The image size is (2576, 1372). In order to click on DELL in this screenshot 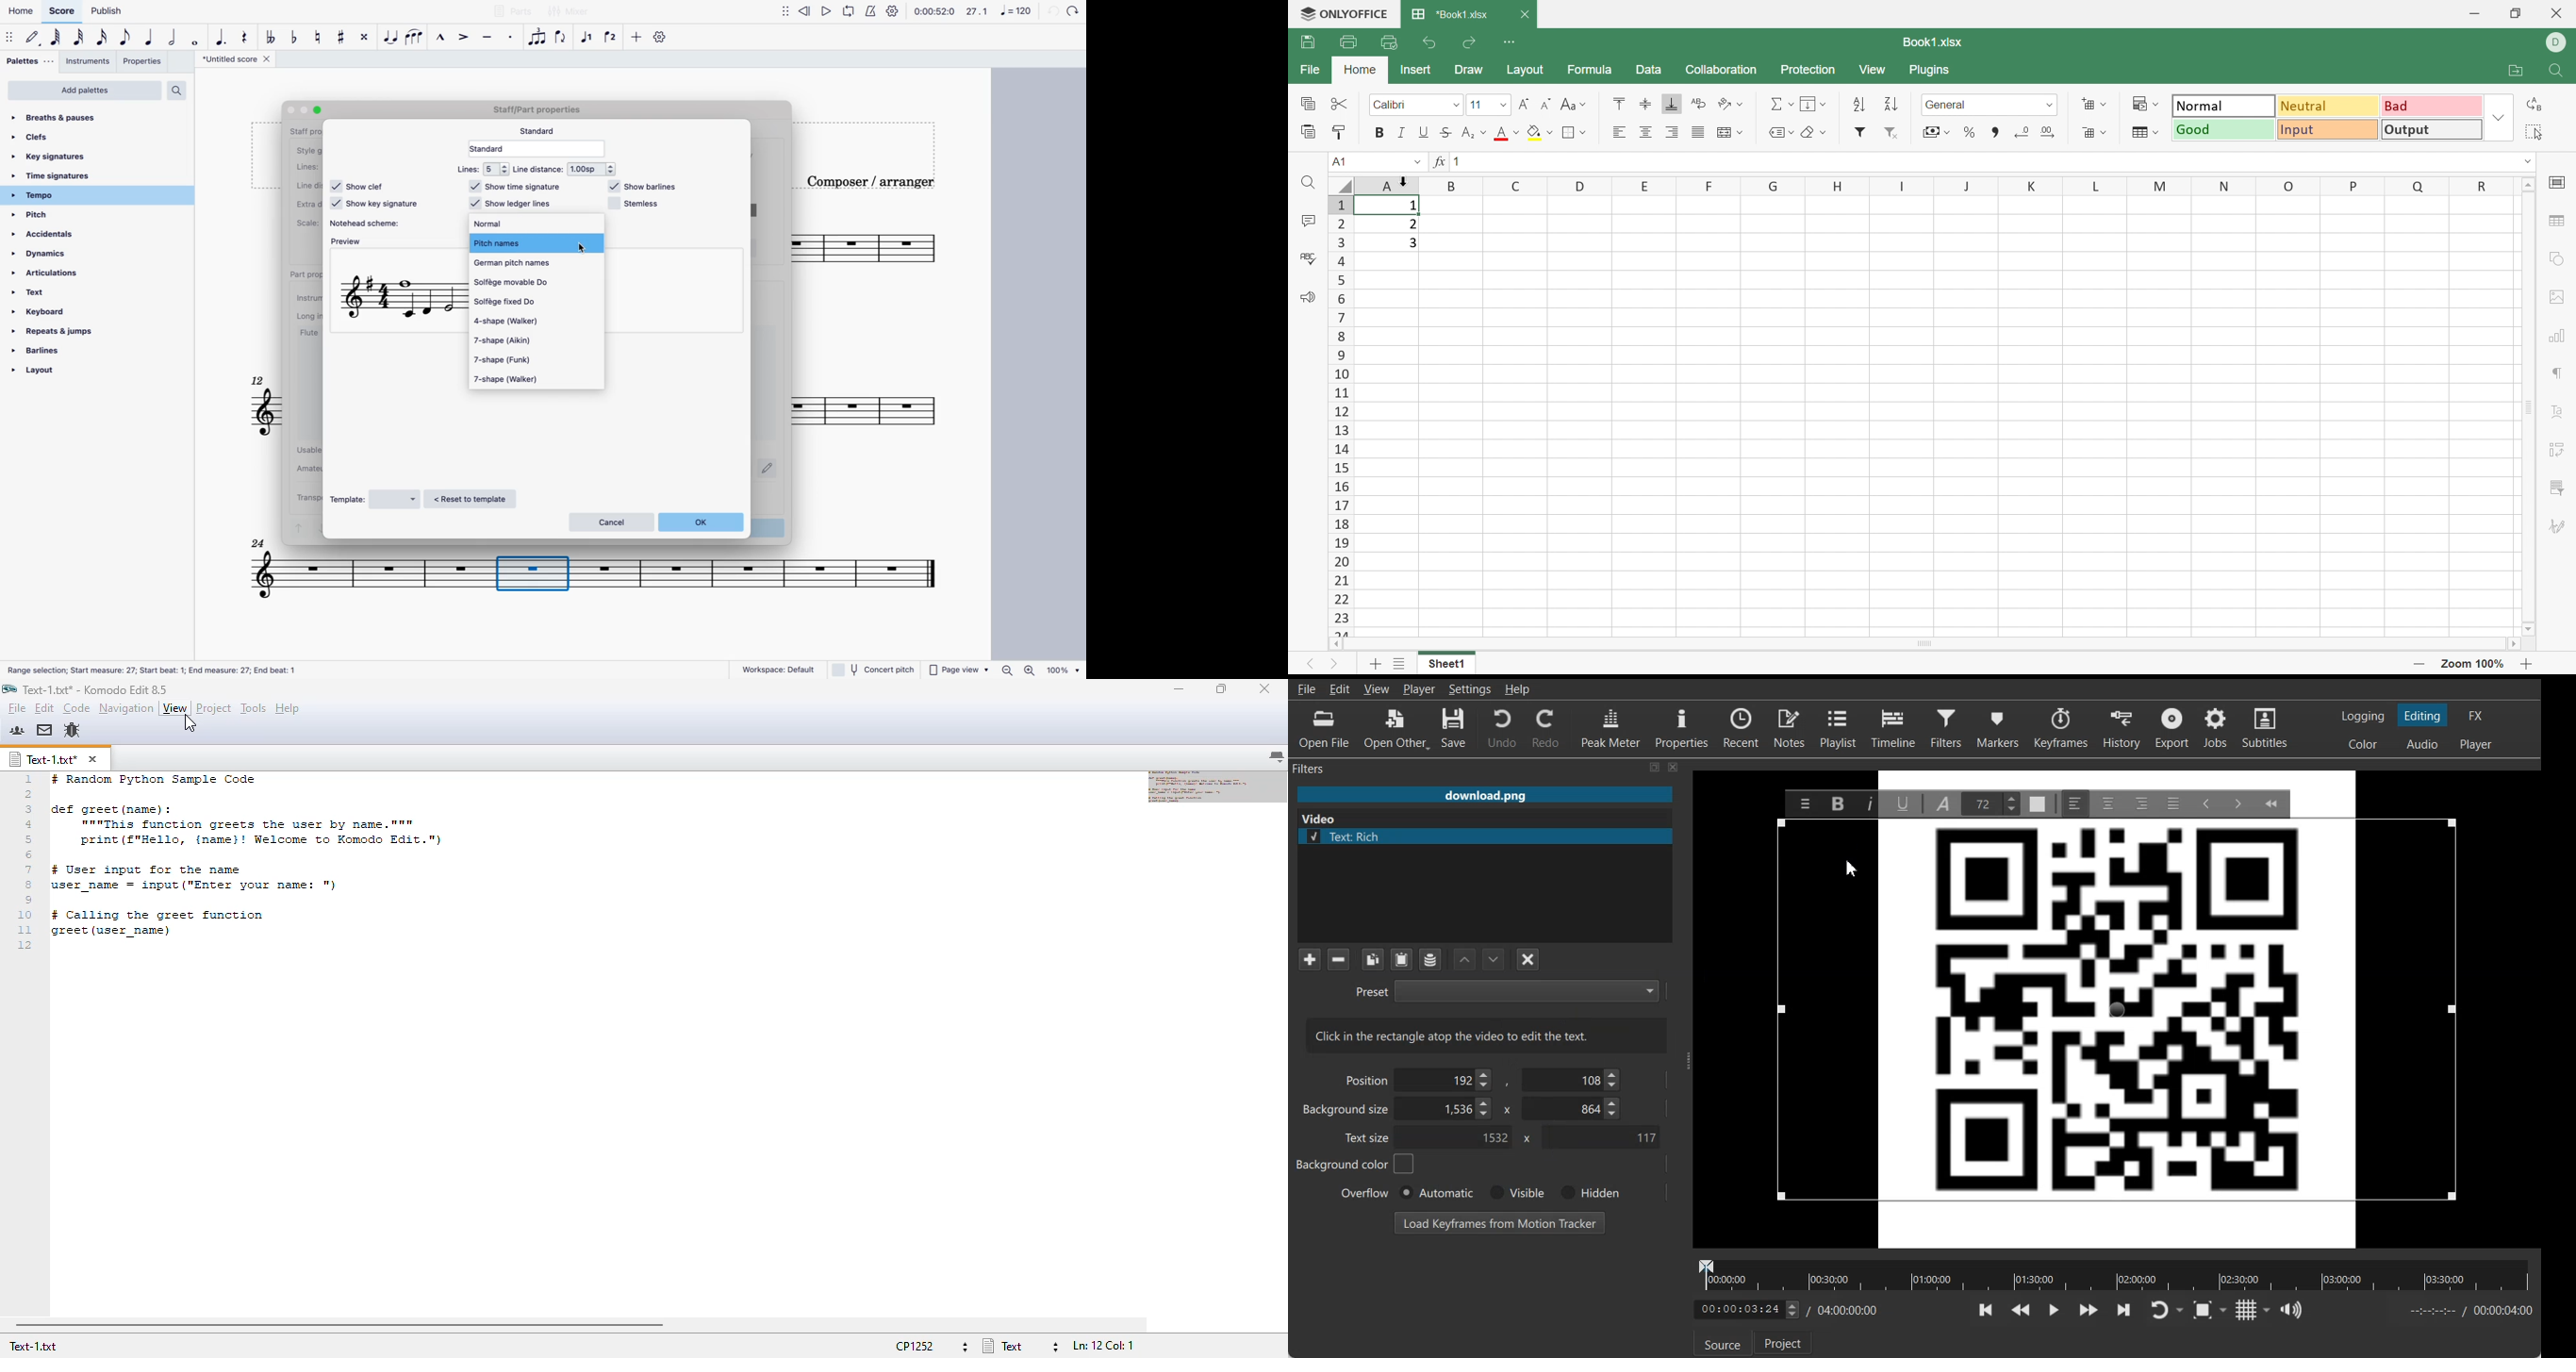, I will do `click(2557, 44)`.